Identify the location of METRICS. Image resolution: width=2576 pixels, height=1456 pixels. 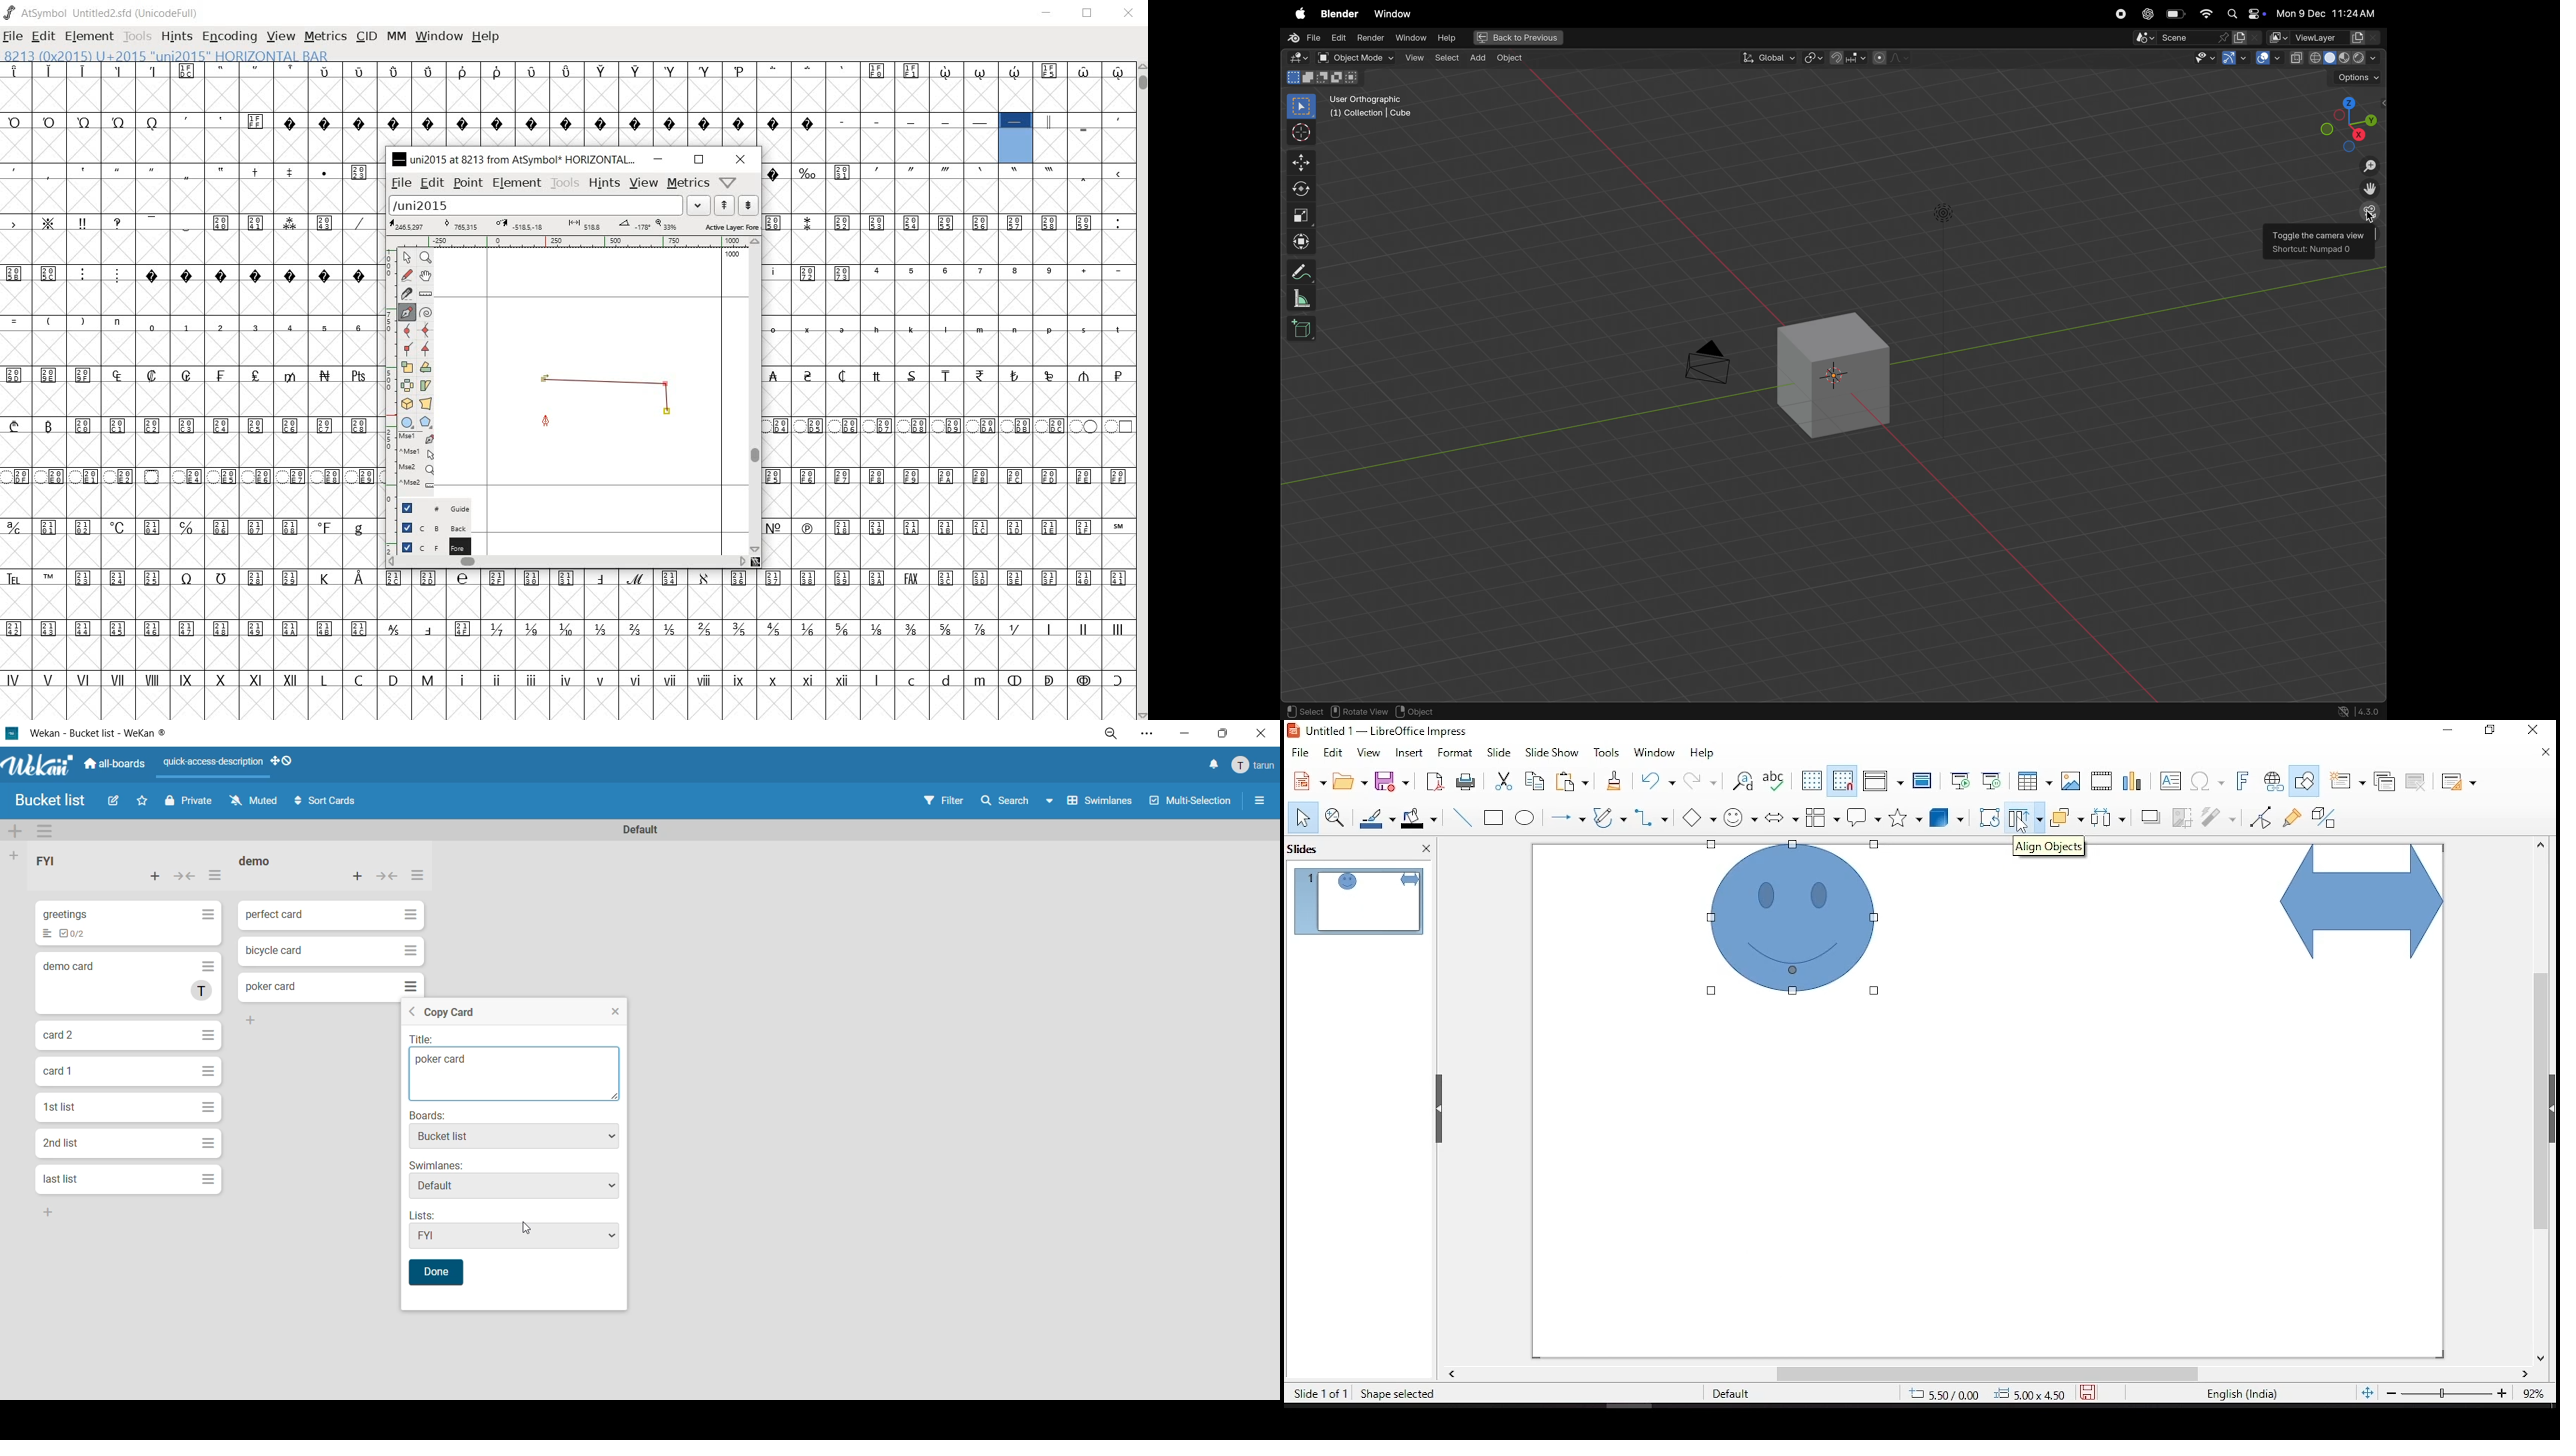
(328, 37).